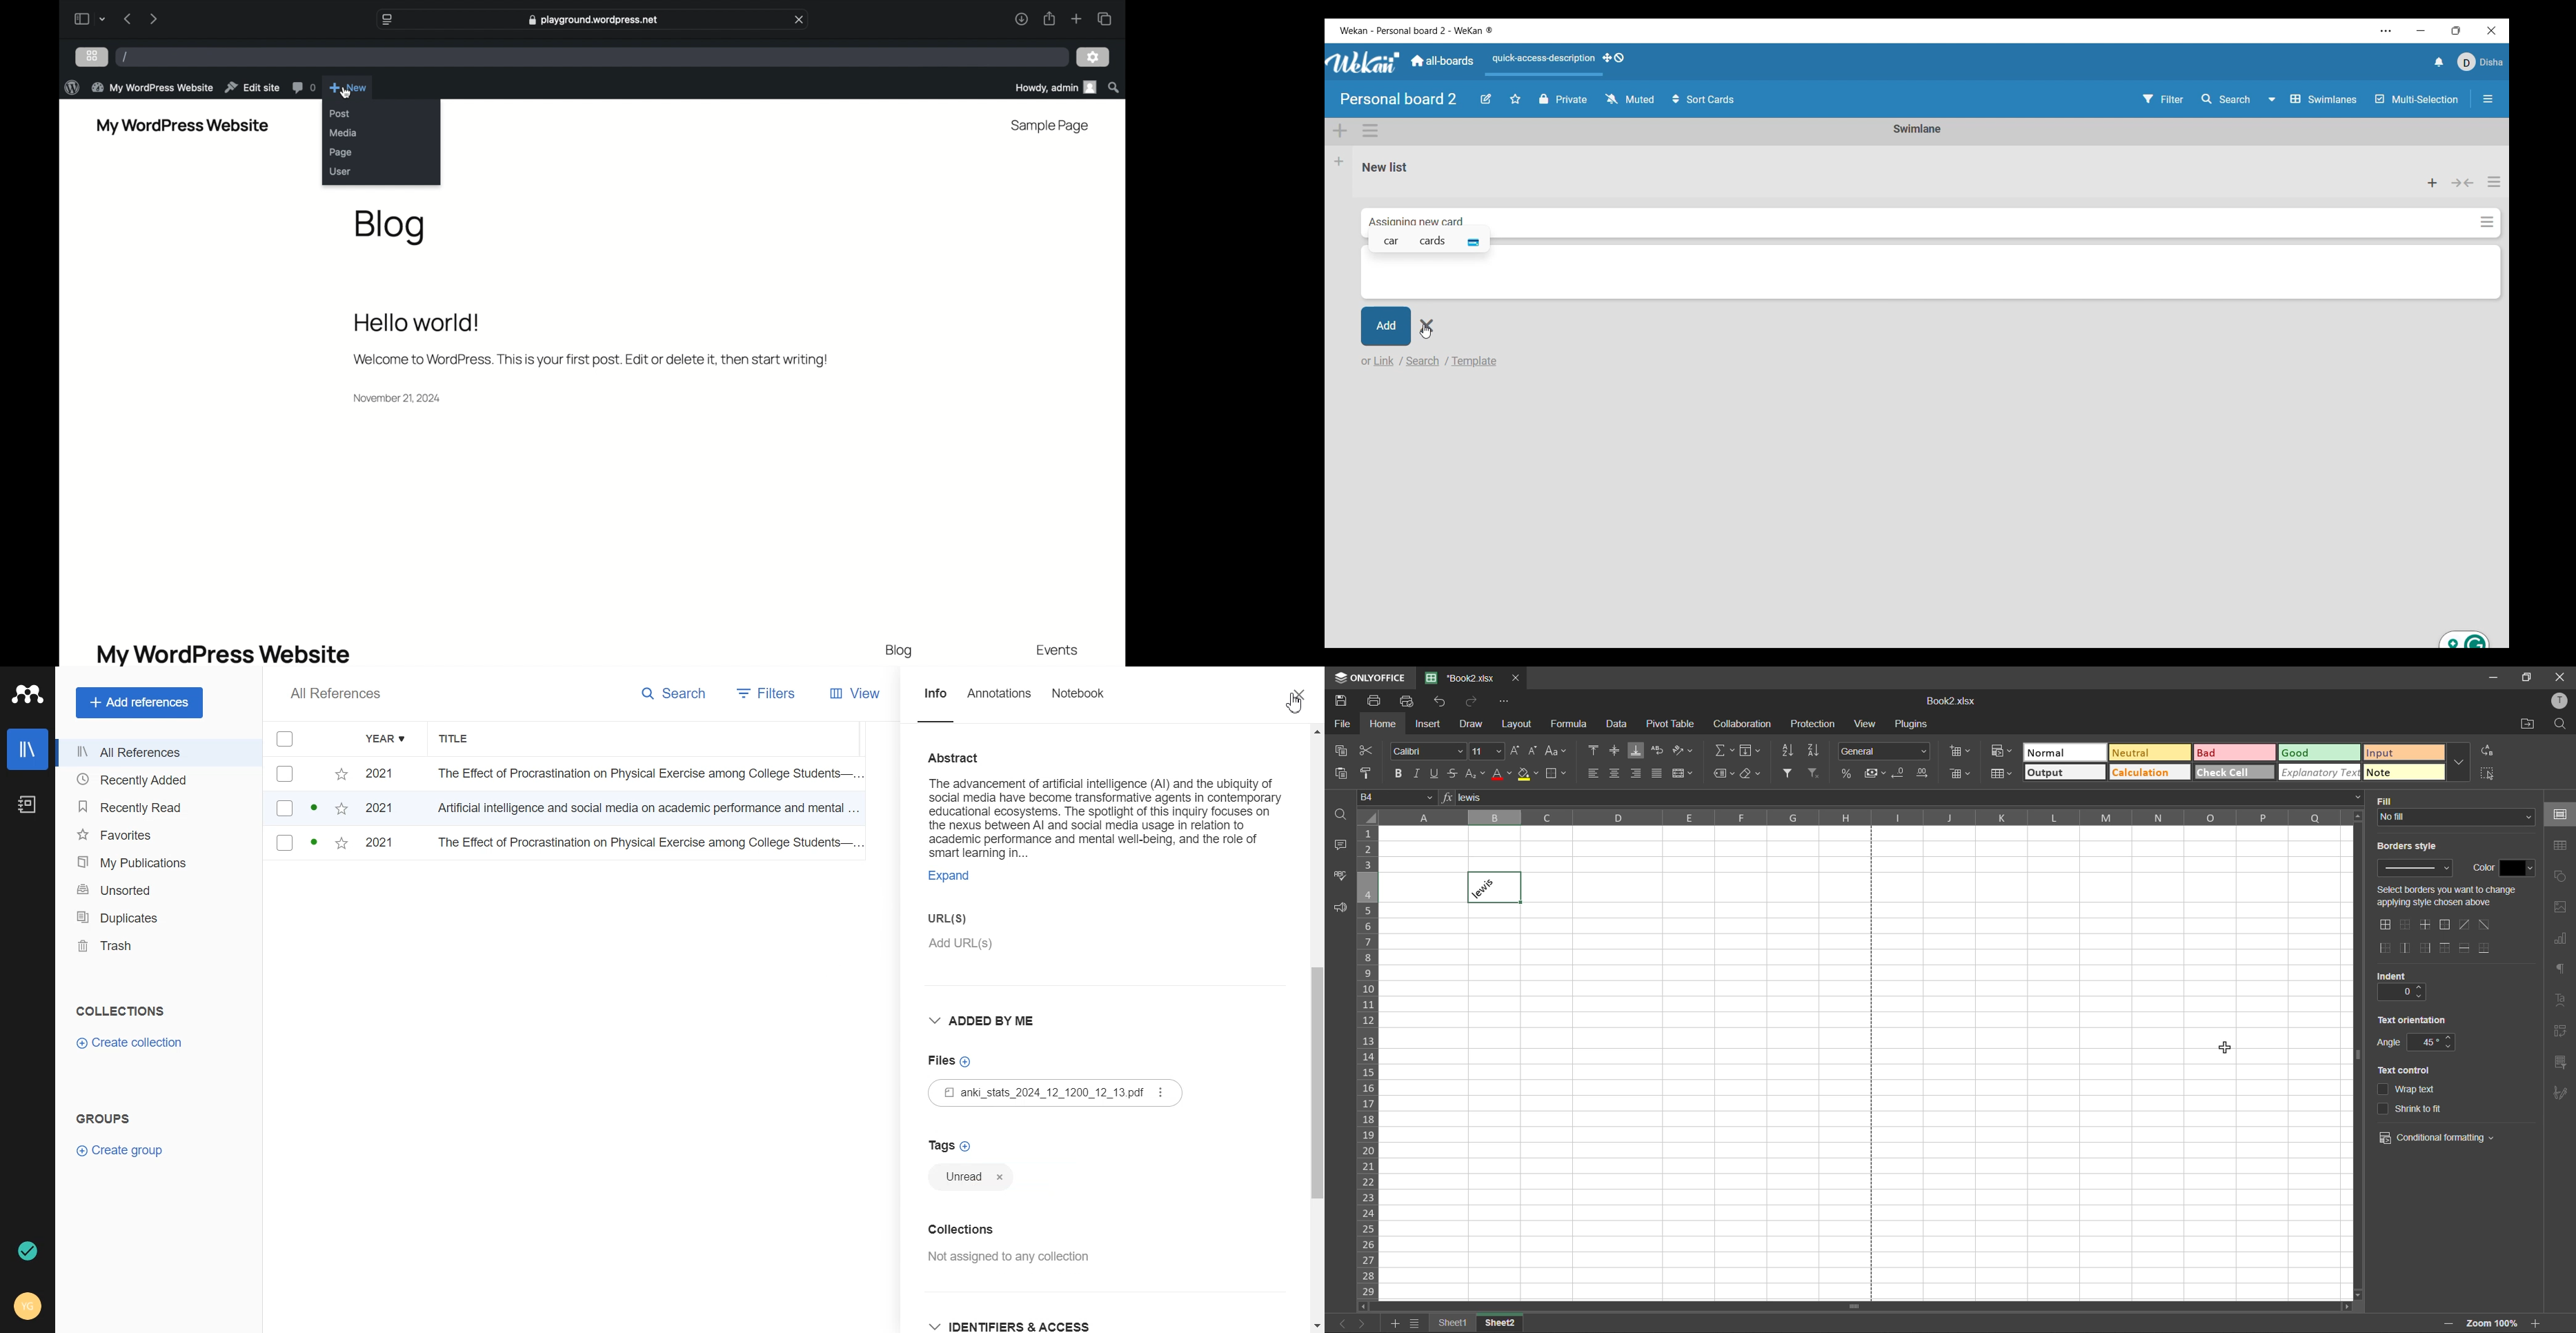 This screenshot has width=2576, height=1344. What do you see at coordinates (308, 809) in the screenshot?
I see `checkbox` at bounding box center [308, 809].